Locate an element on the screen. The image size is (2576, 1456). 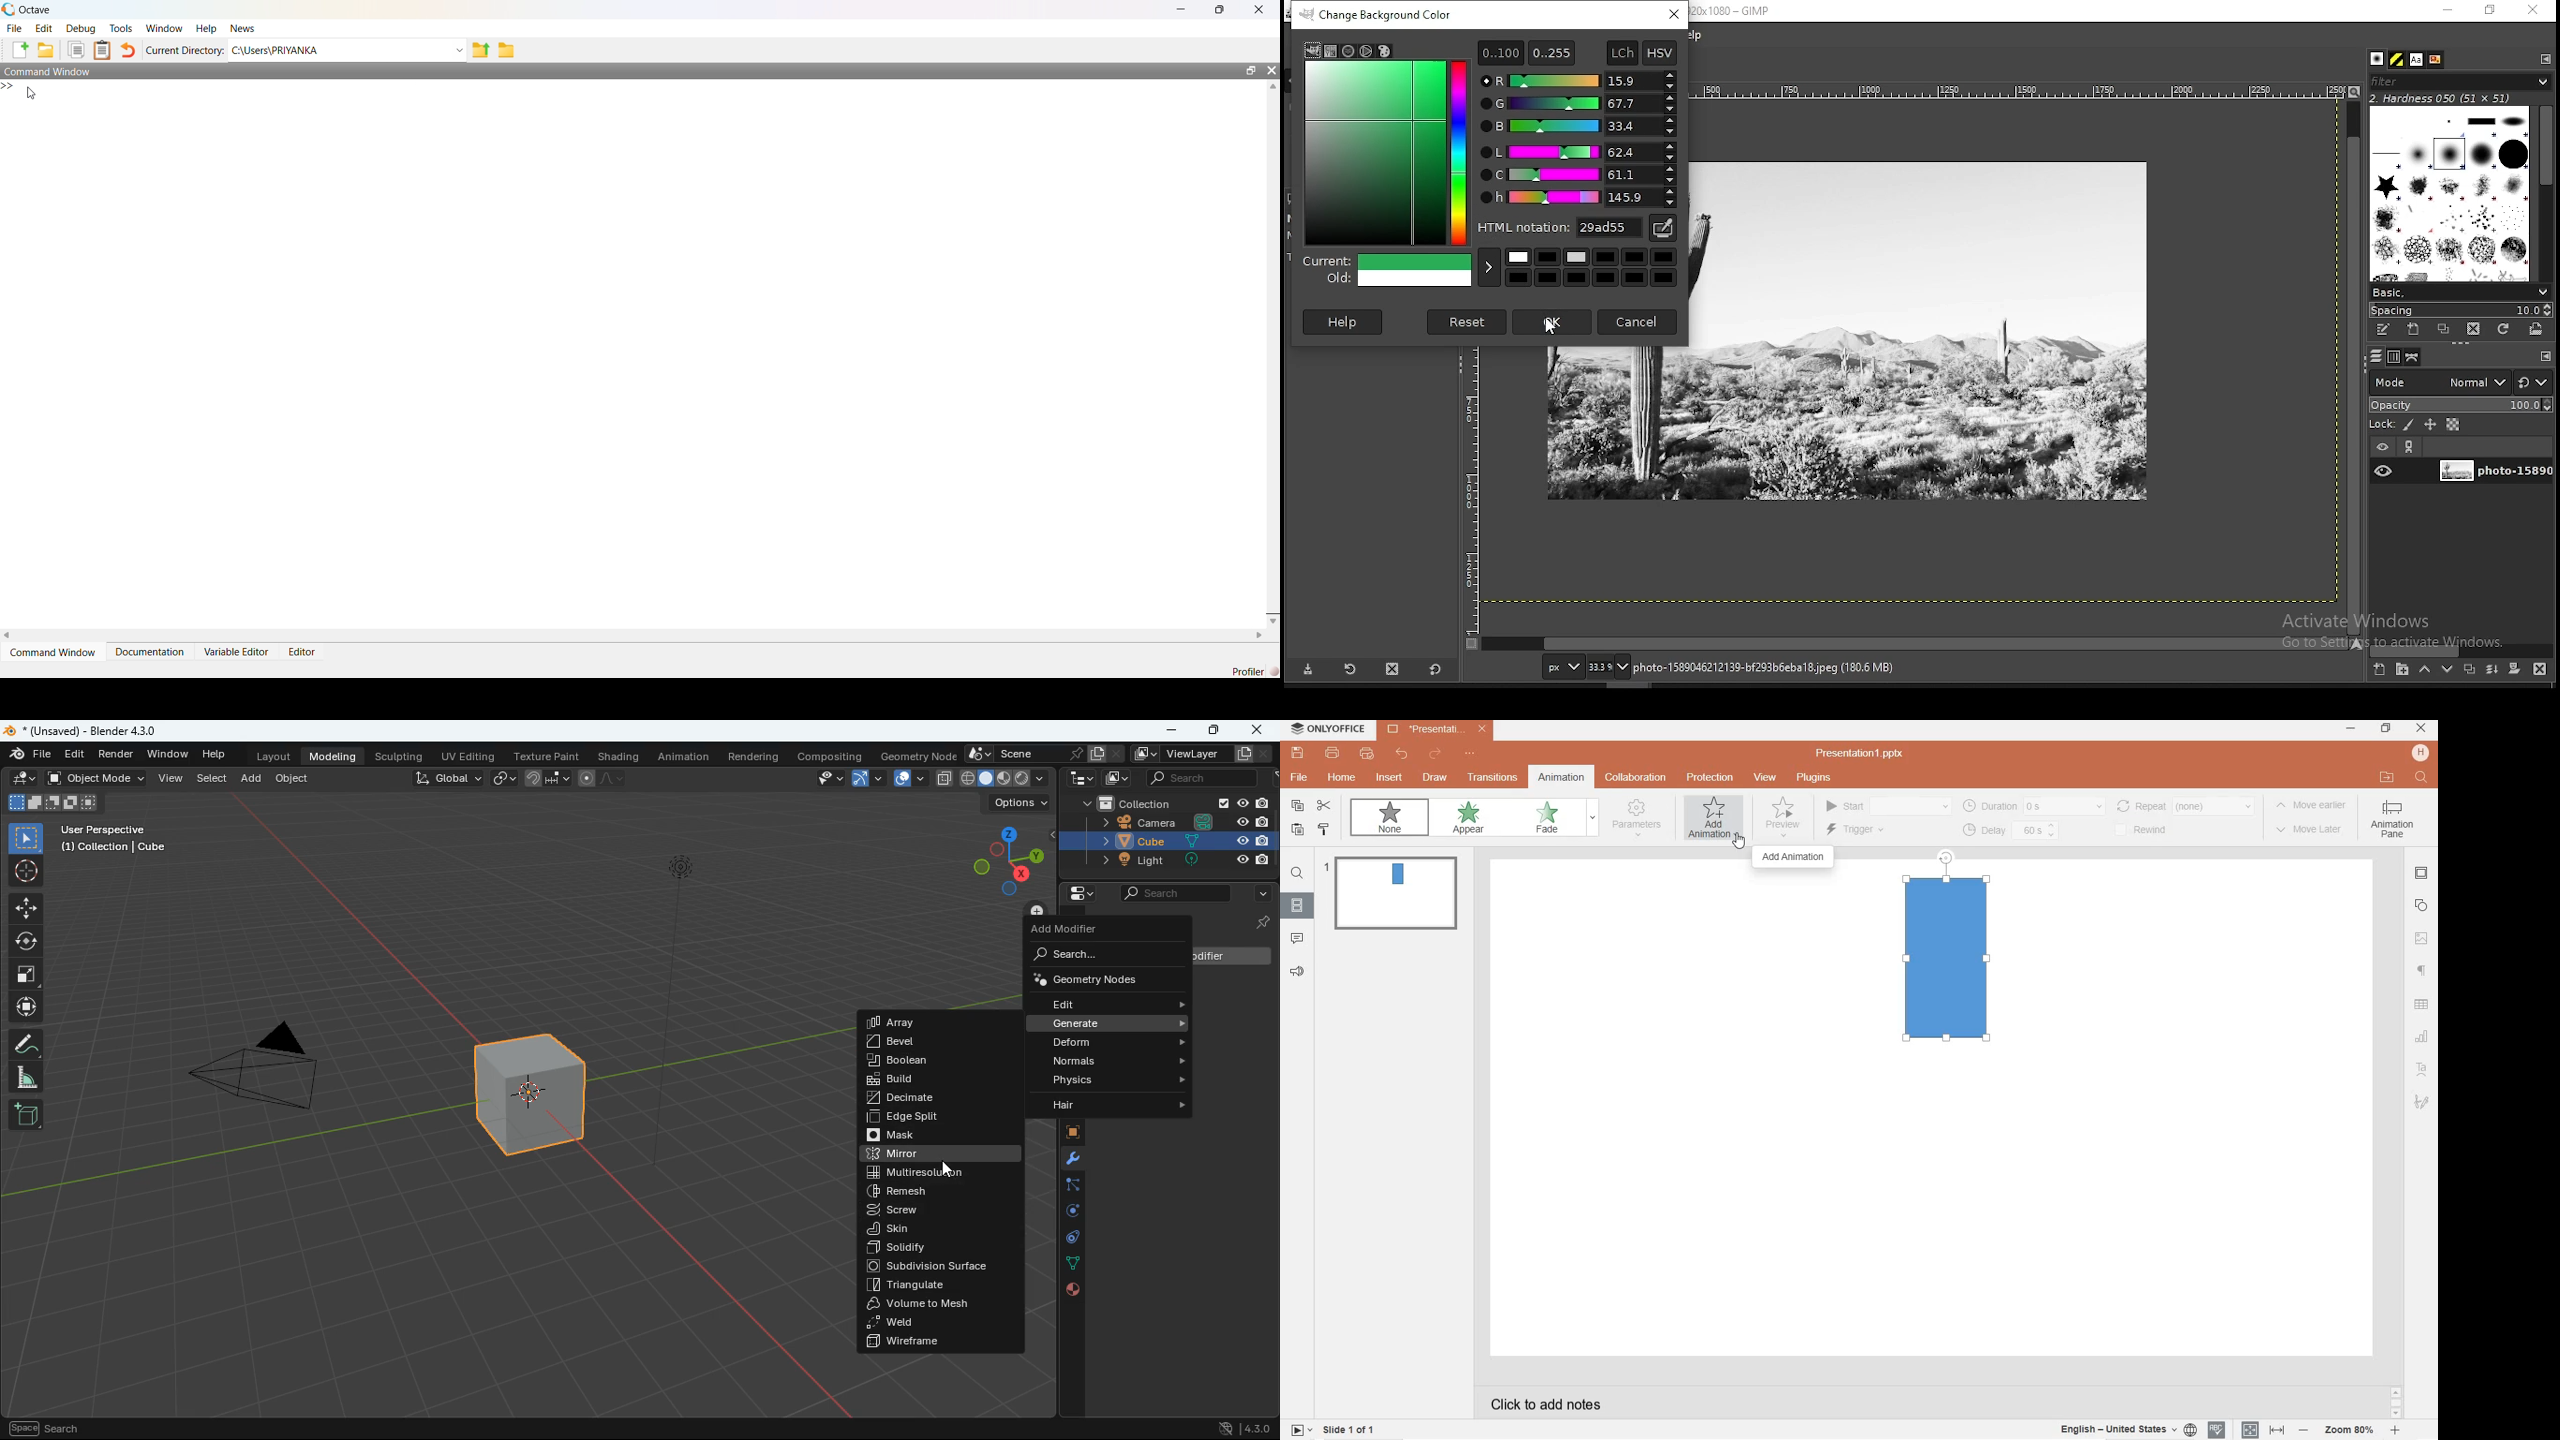
copy is located at coordinates (76, 49).